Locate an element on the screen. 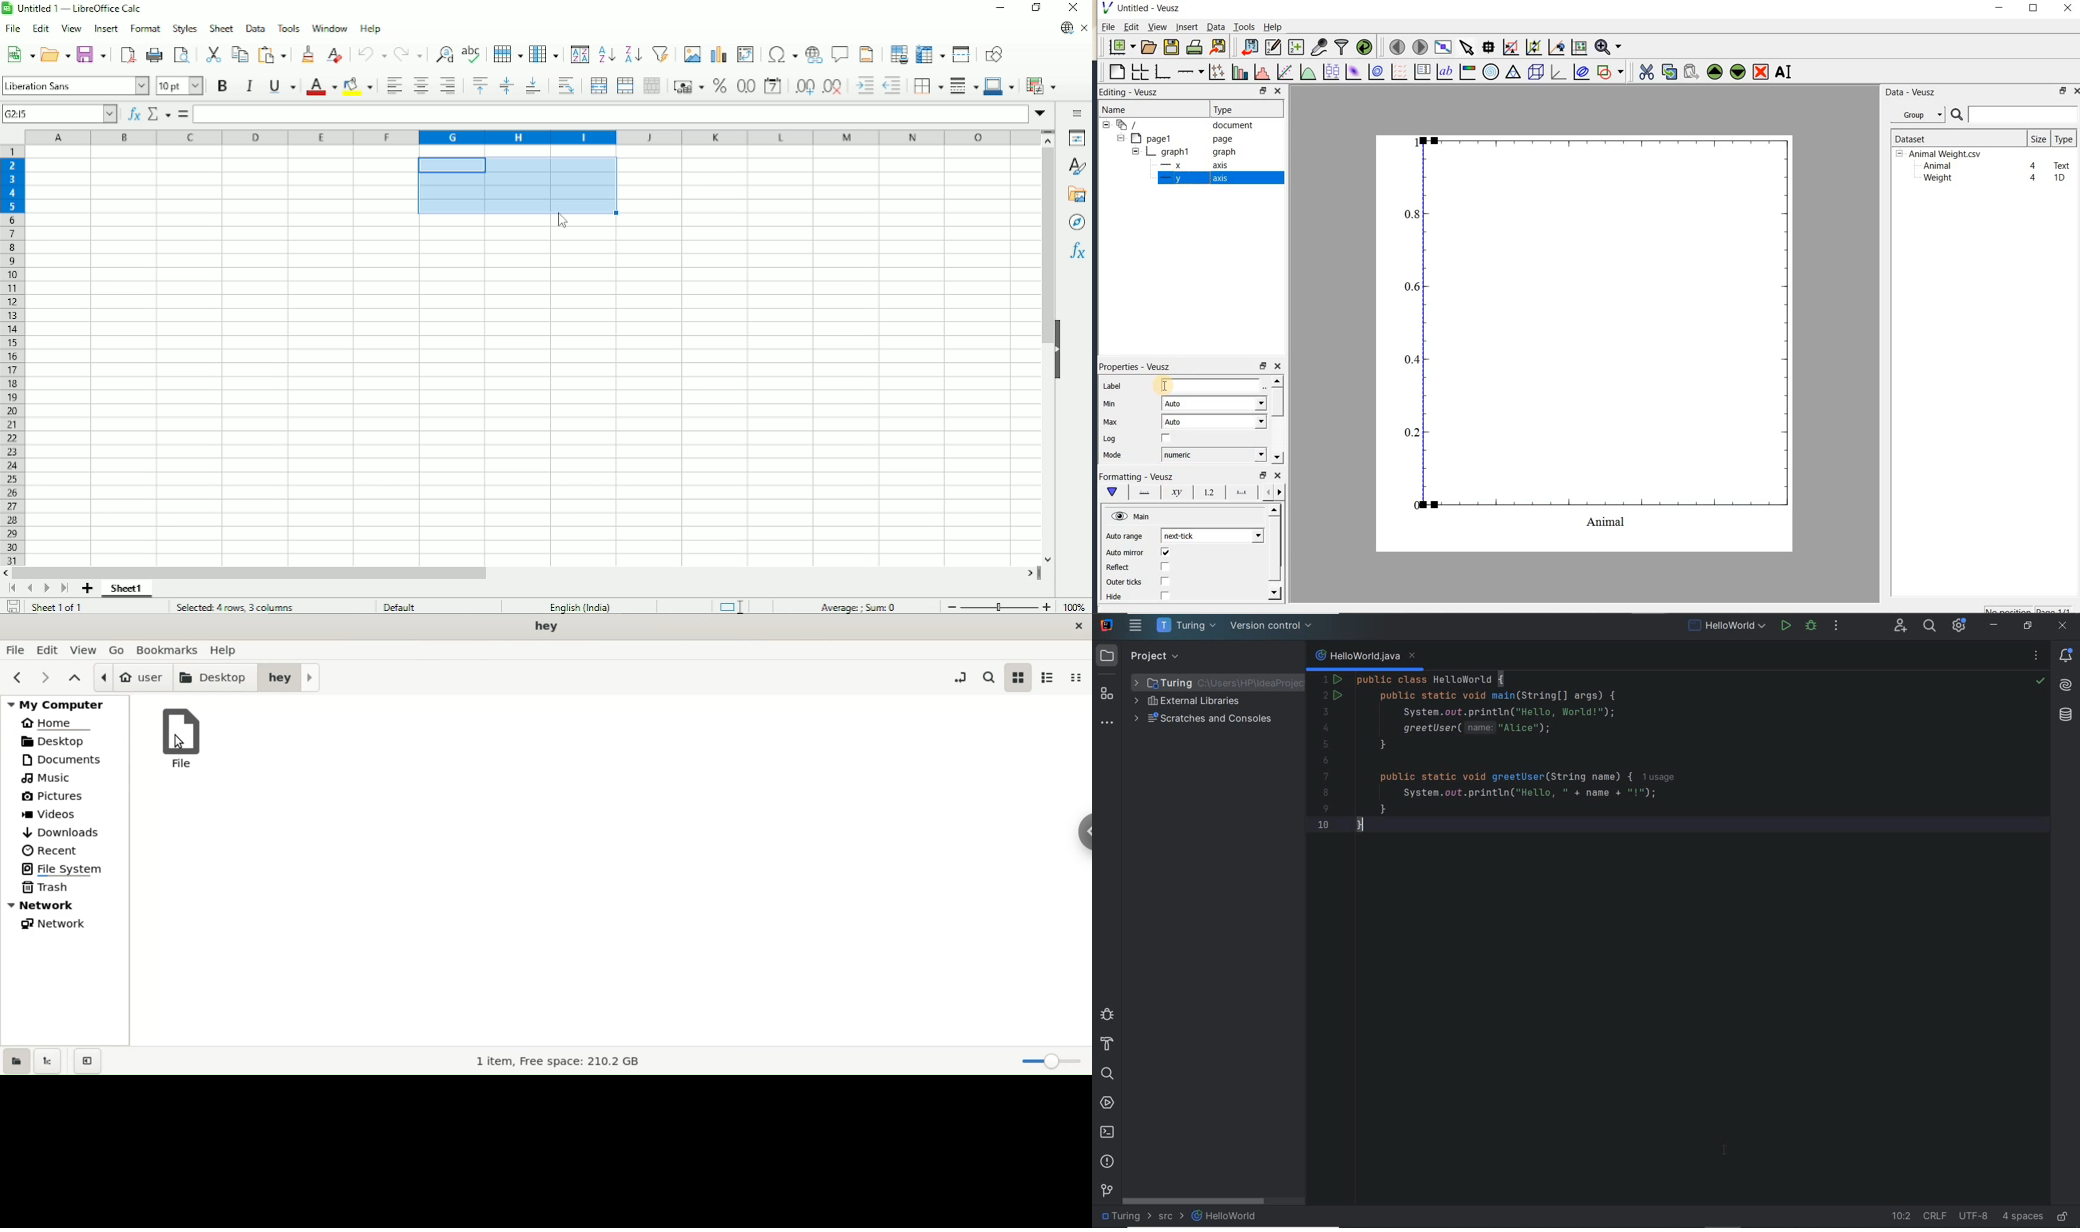 Image resolution: width=2100 pixels, height=1232 pixels. Insert comment is located at coordinates (840, 53).